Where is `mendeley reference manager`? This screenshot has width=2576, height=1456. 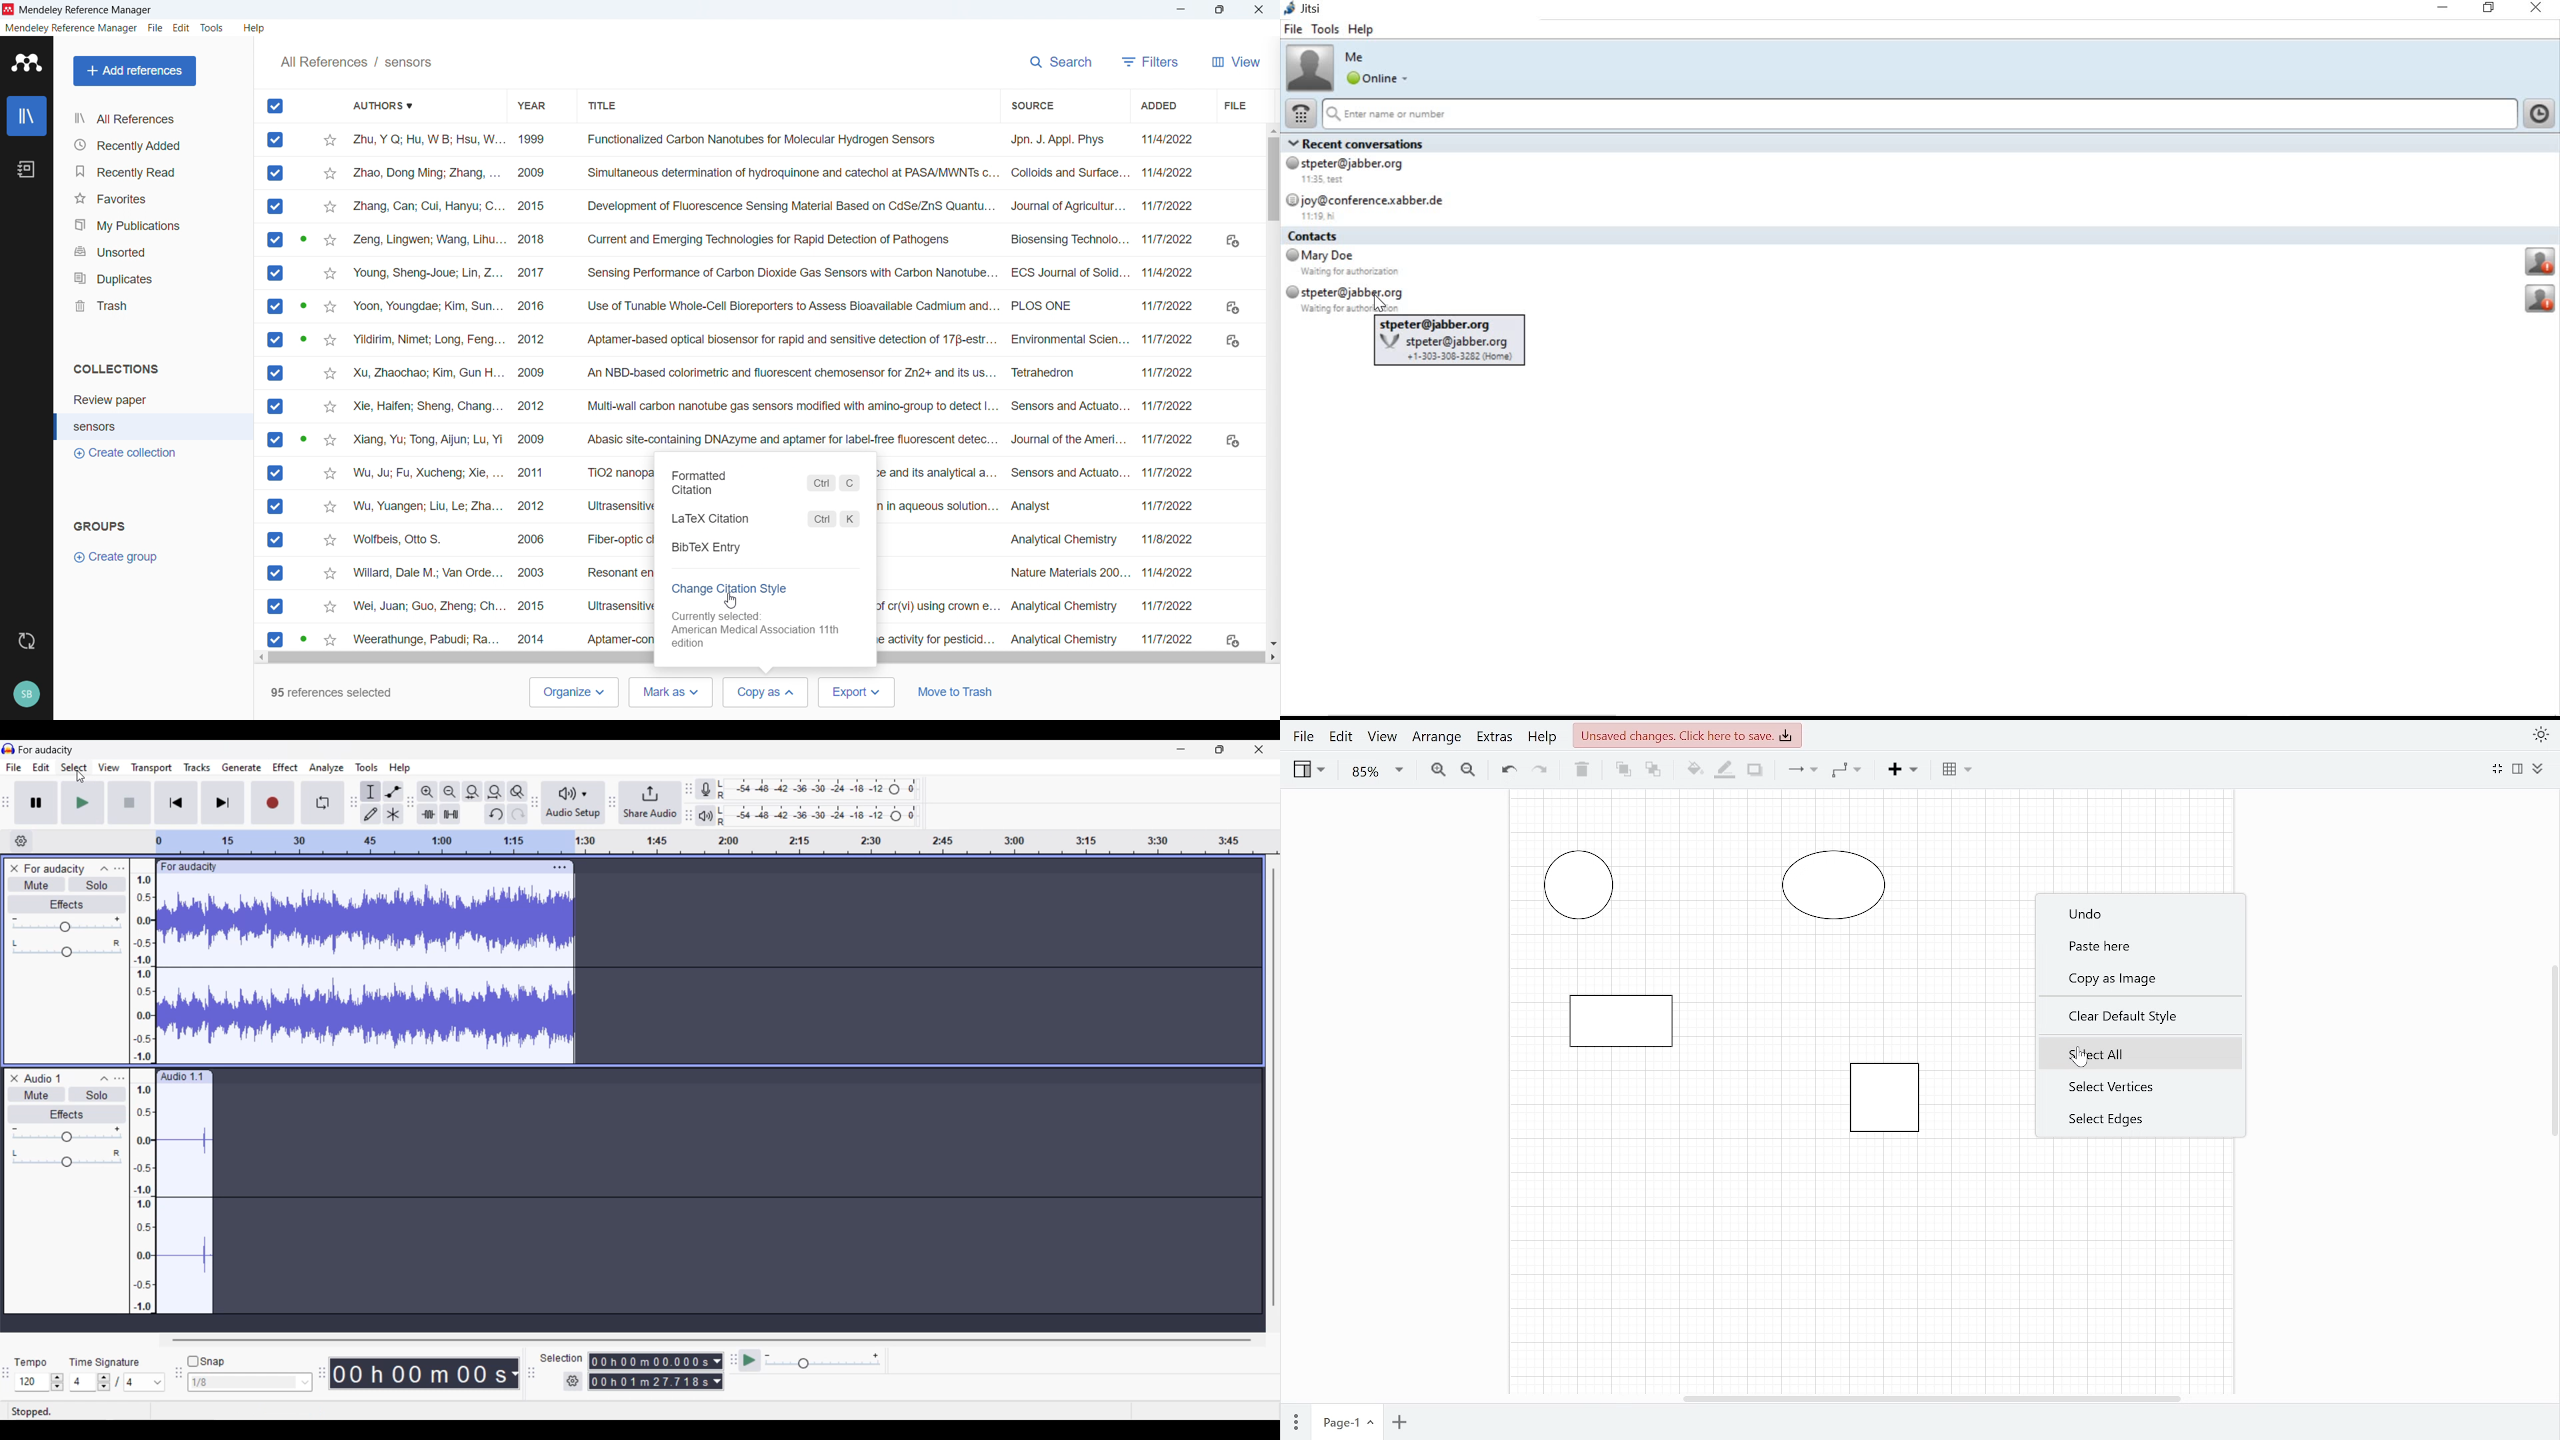
mendeley reference manager is located at coordinates (70, 28).